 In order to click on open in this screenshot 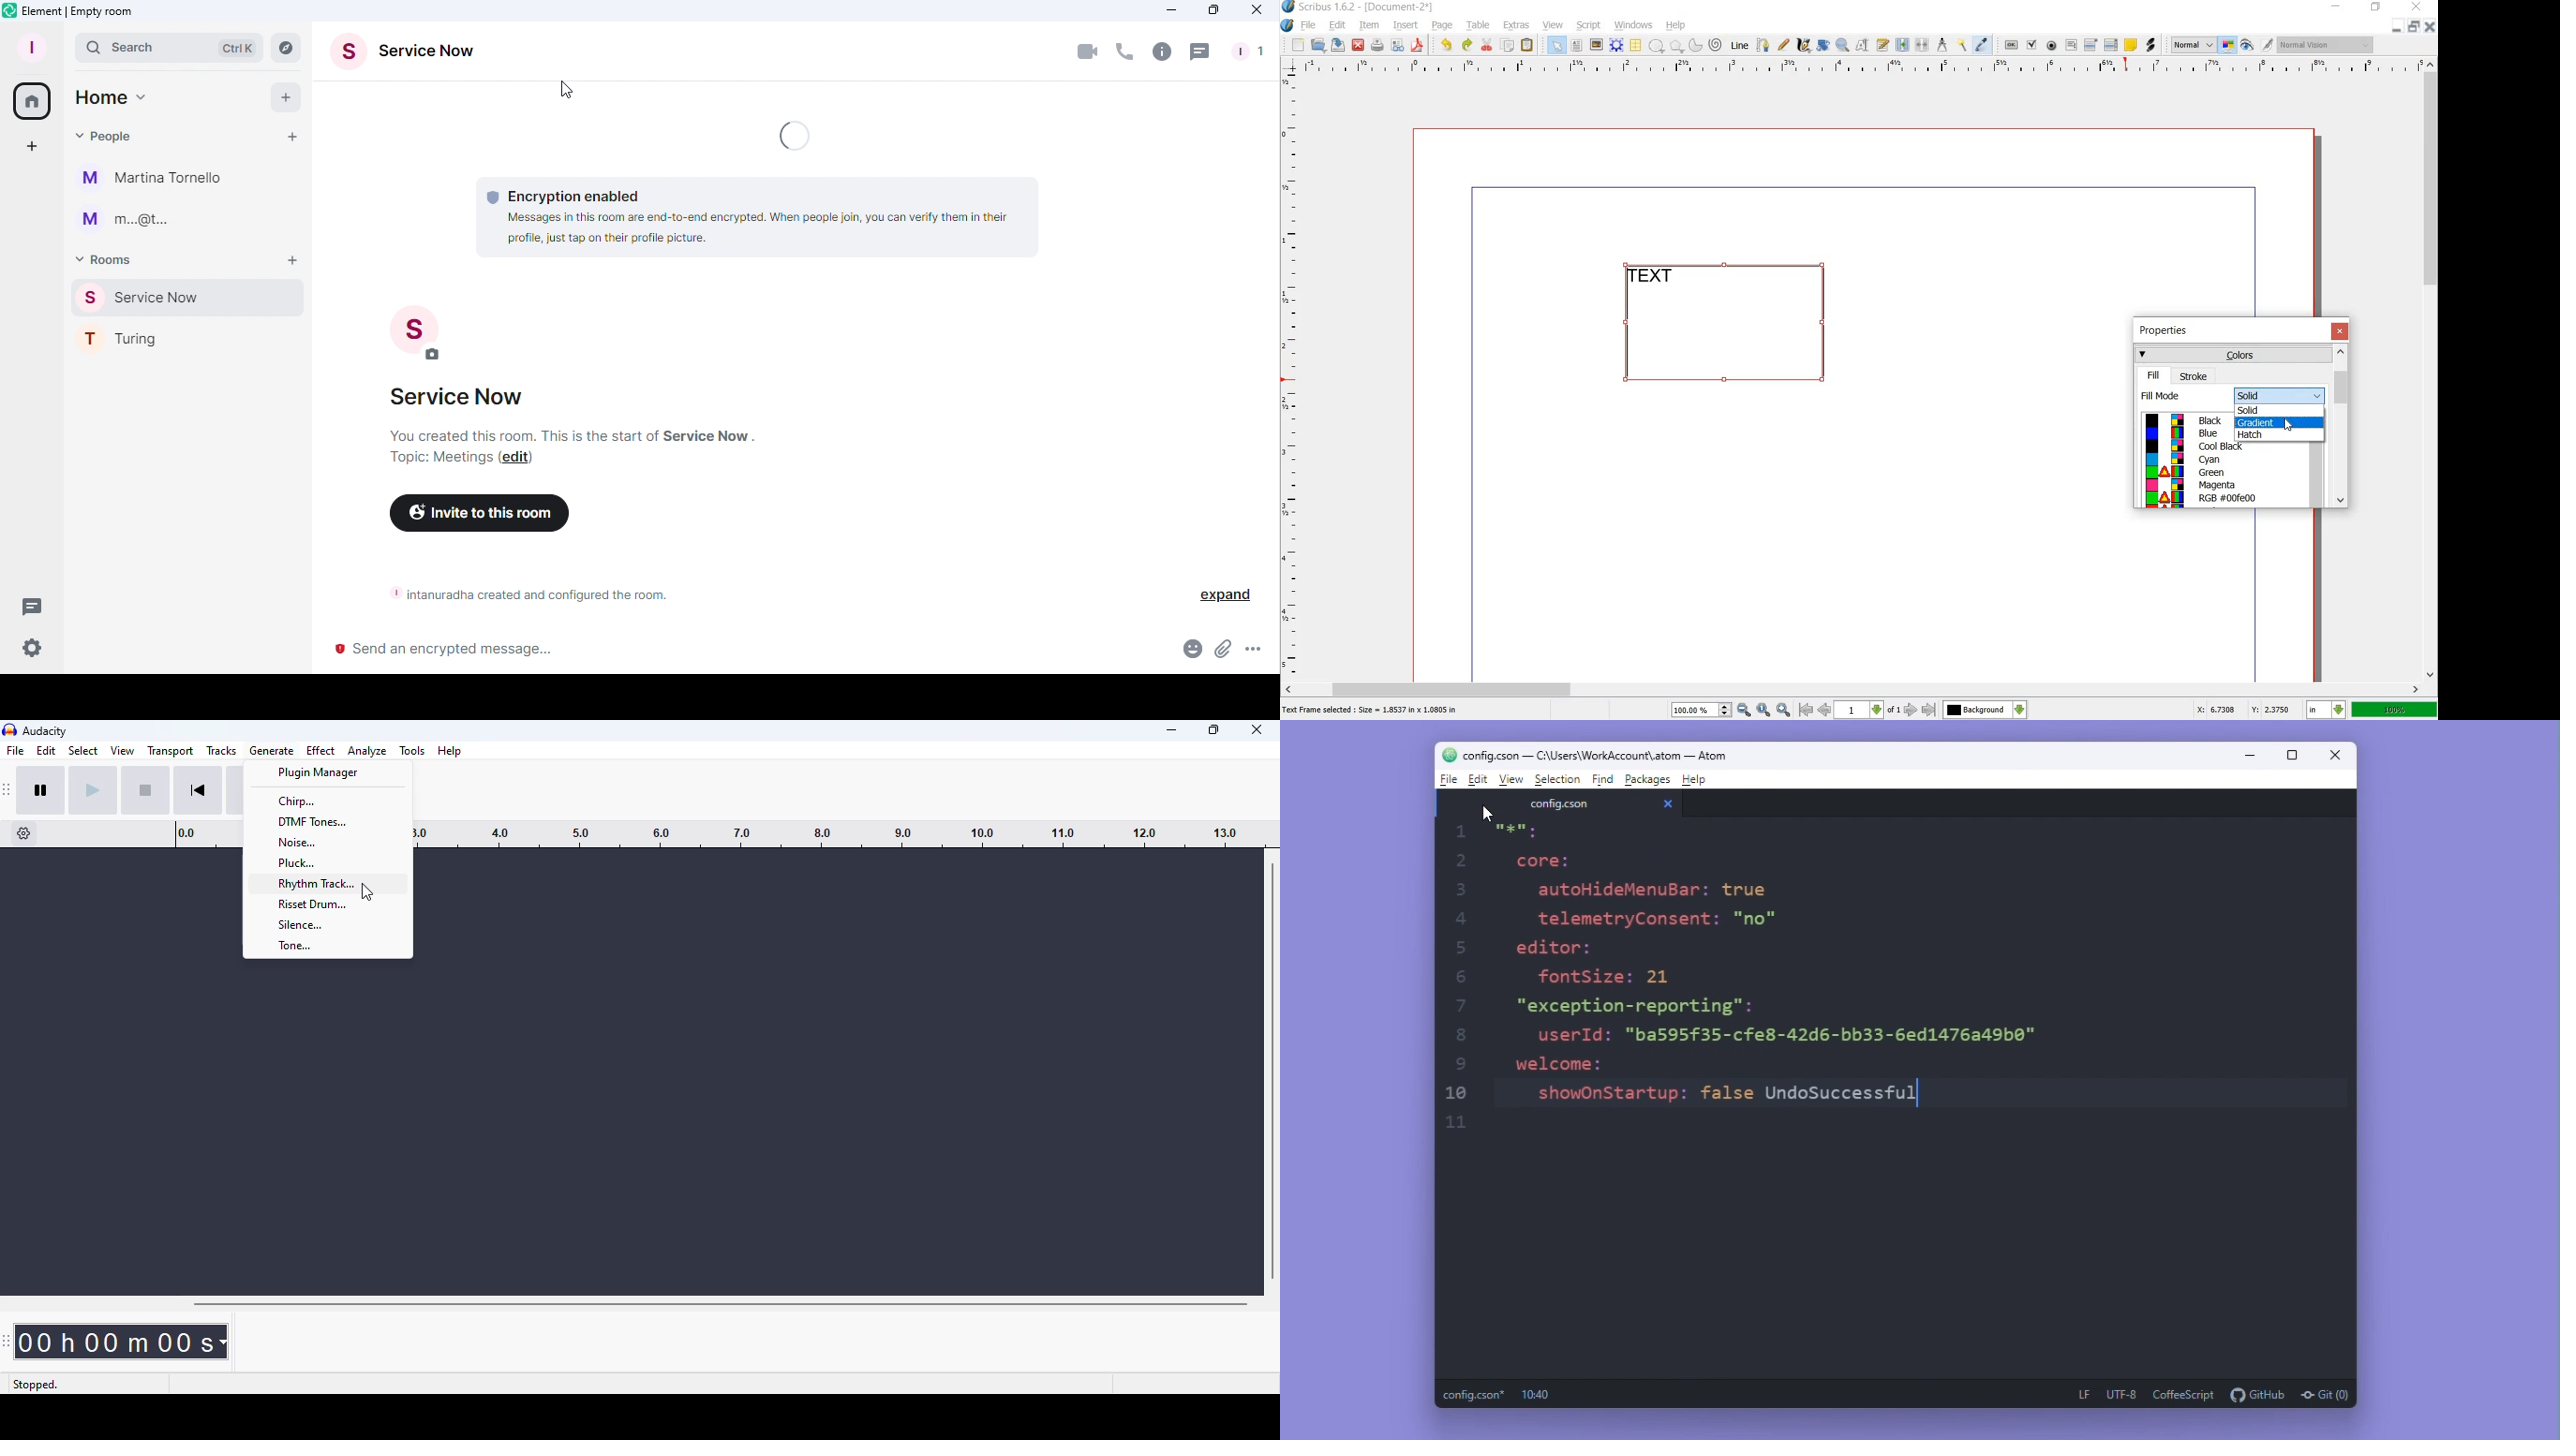, I will do `click(1320, 46)`.